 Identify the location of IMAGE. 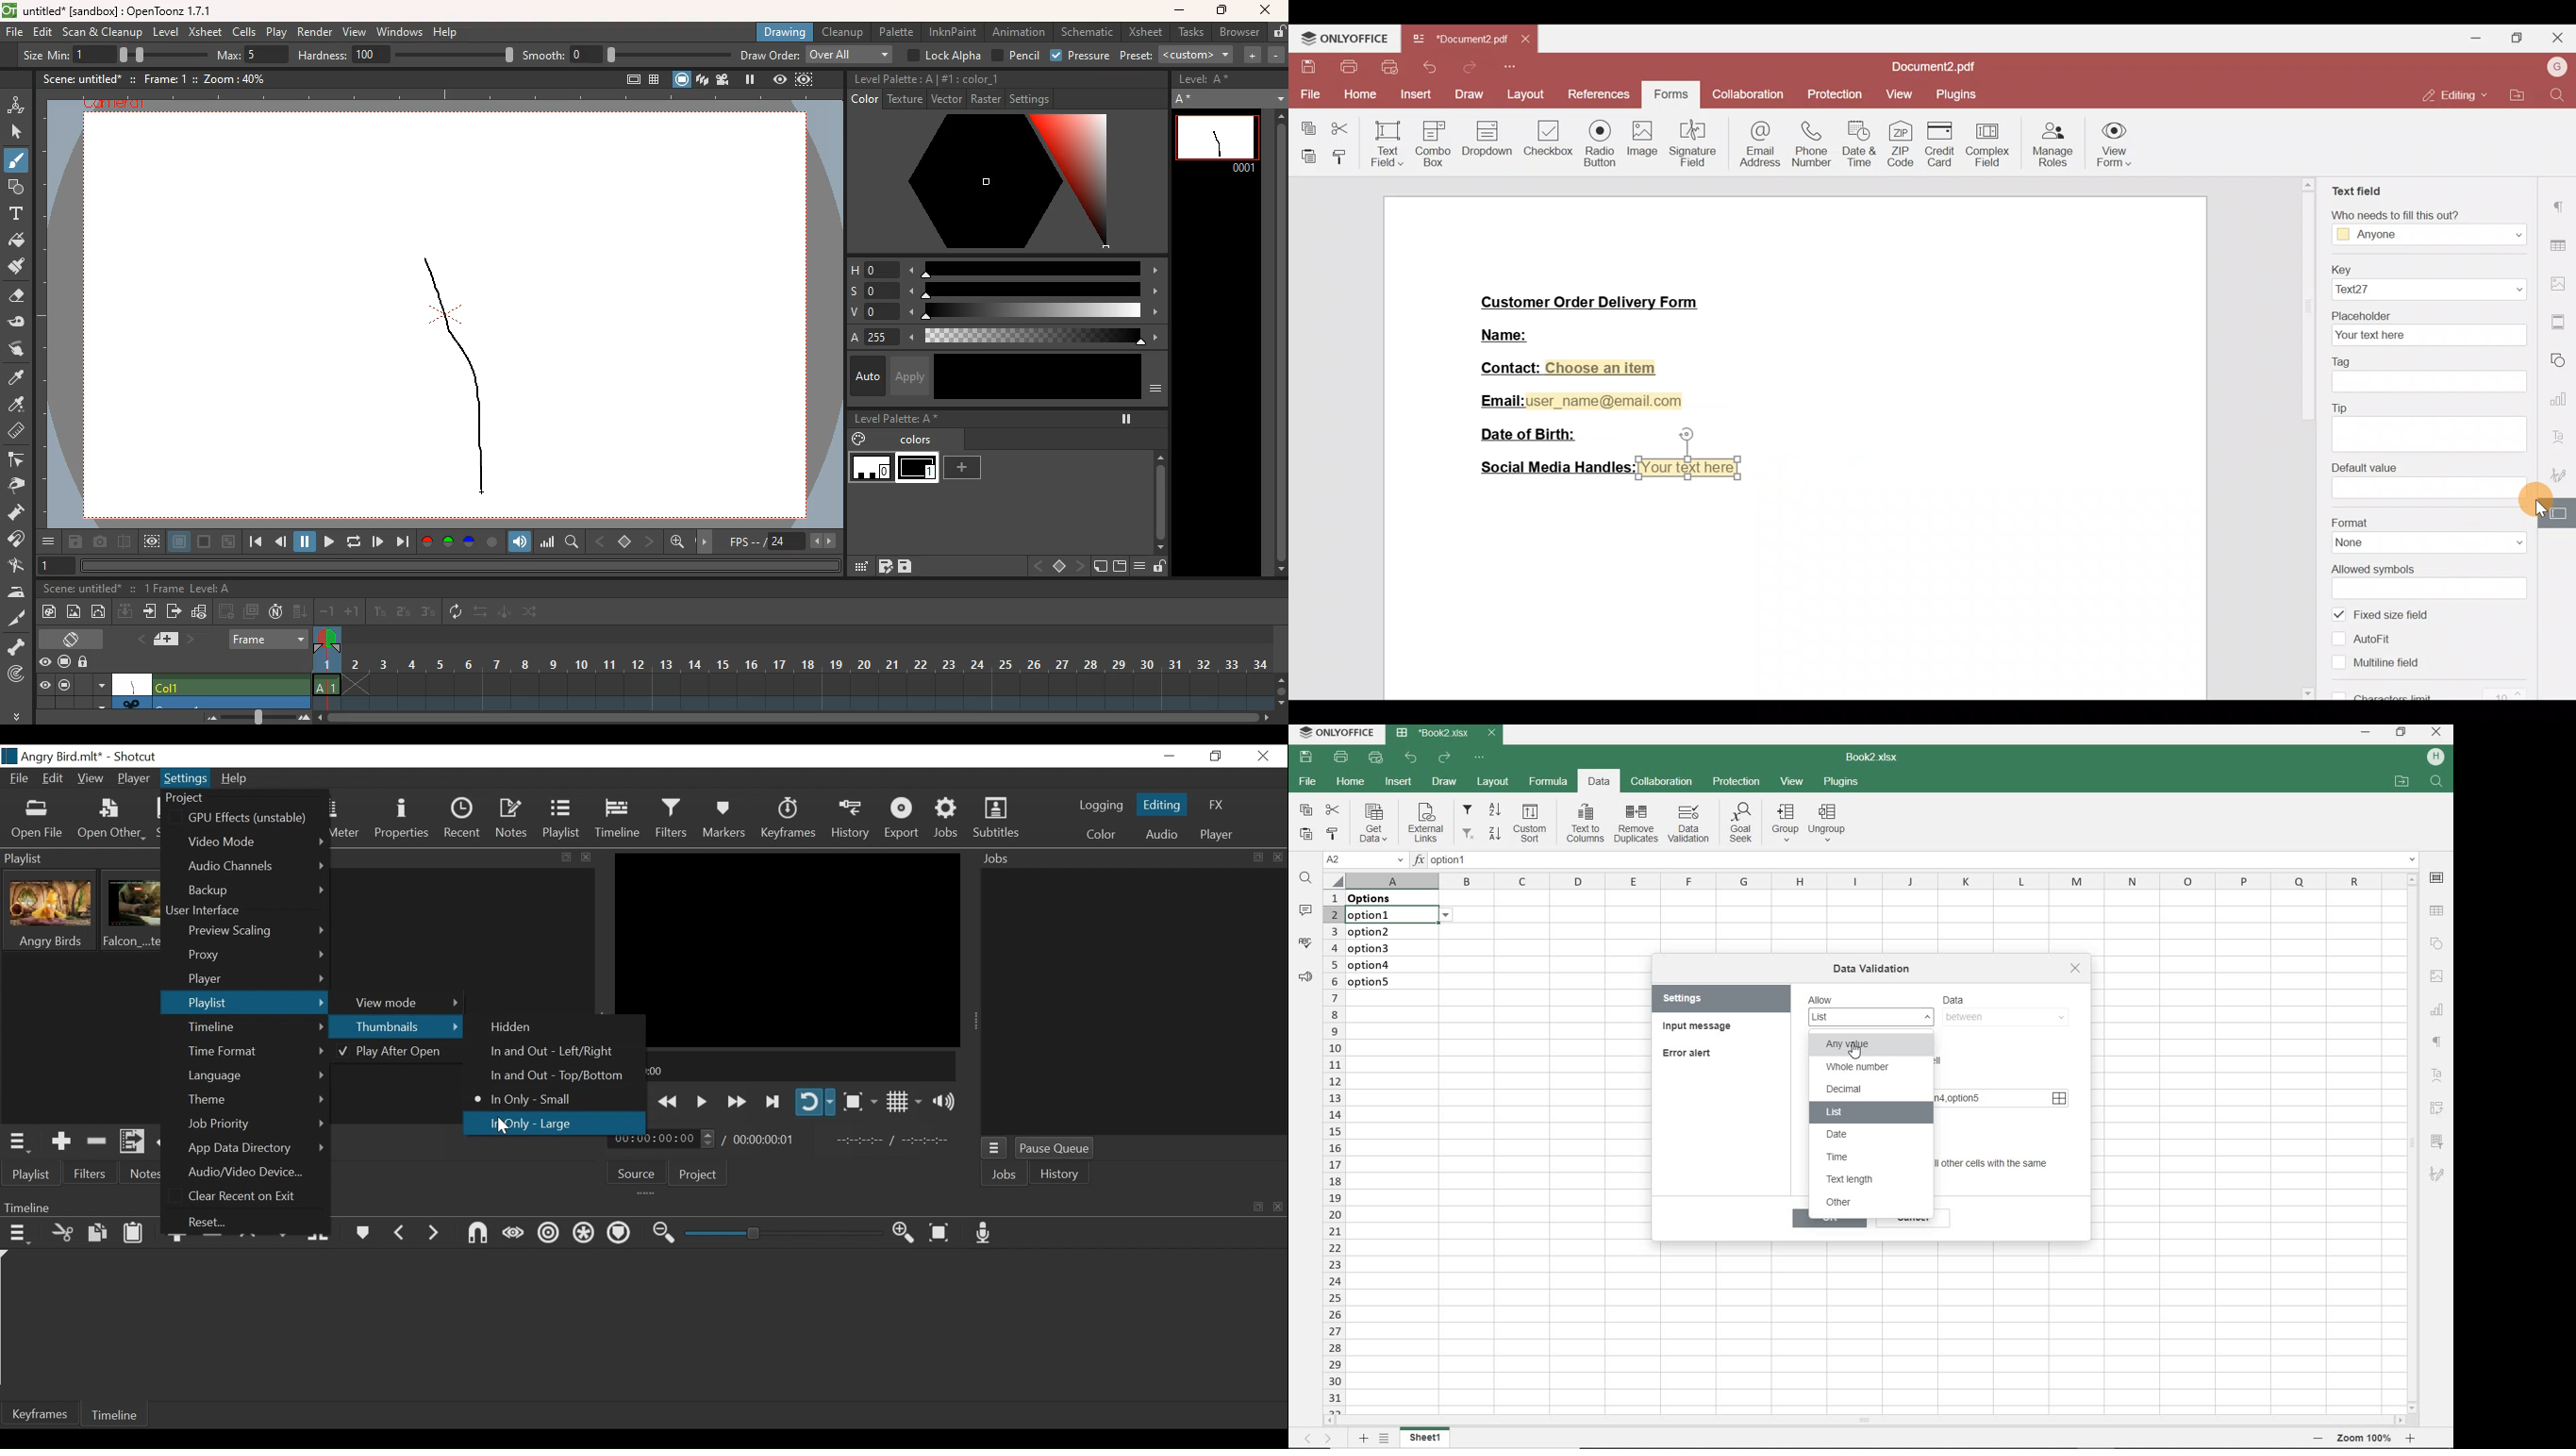
(2439, 976).